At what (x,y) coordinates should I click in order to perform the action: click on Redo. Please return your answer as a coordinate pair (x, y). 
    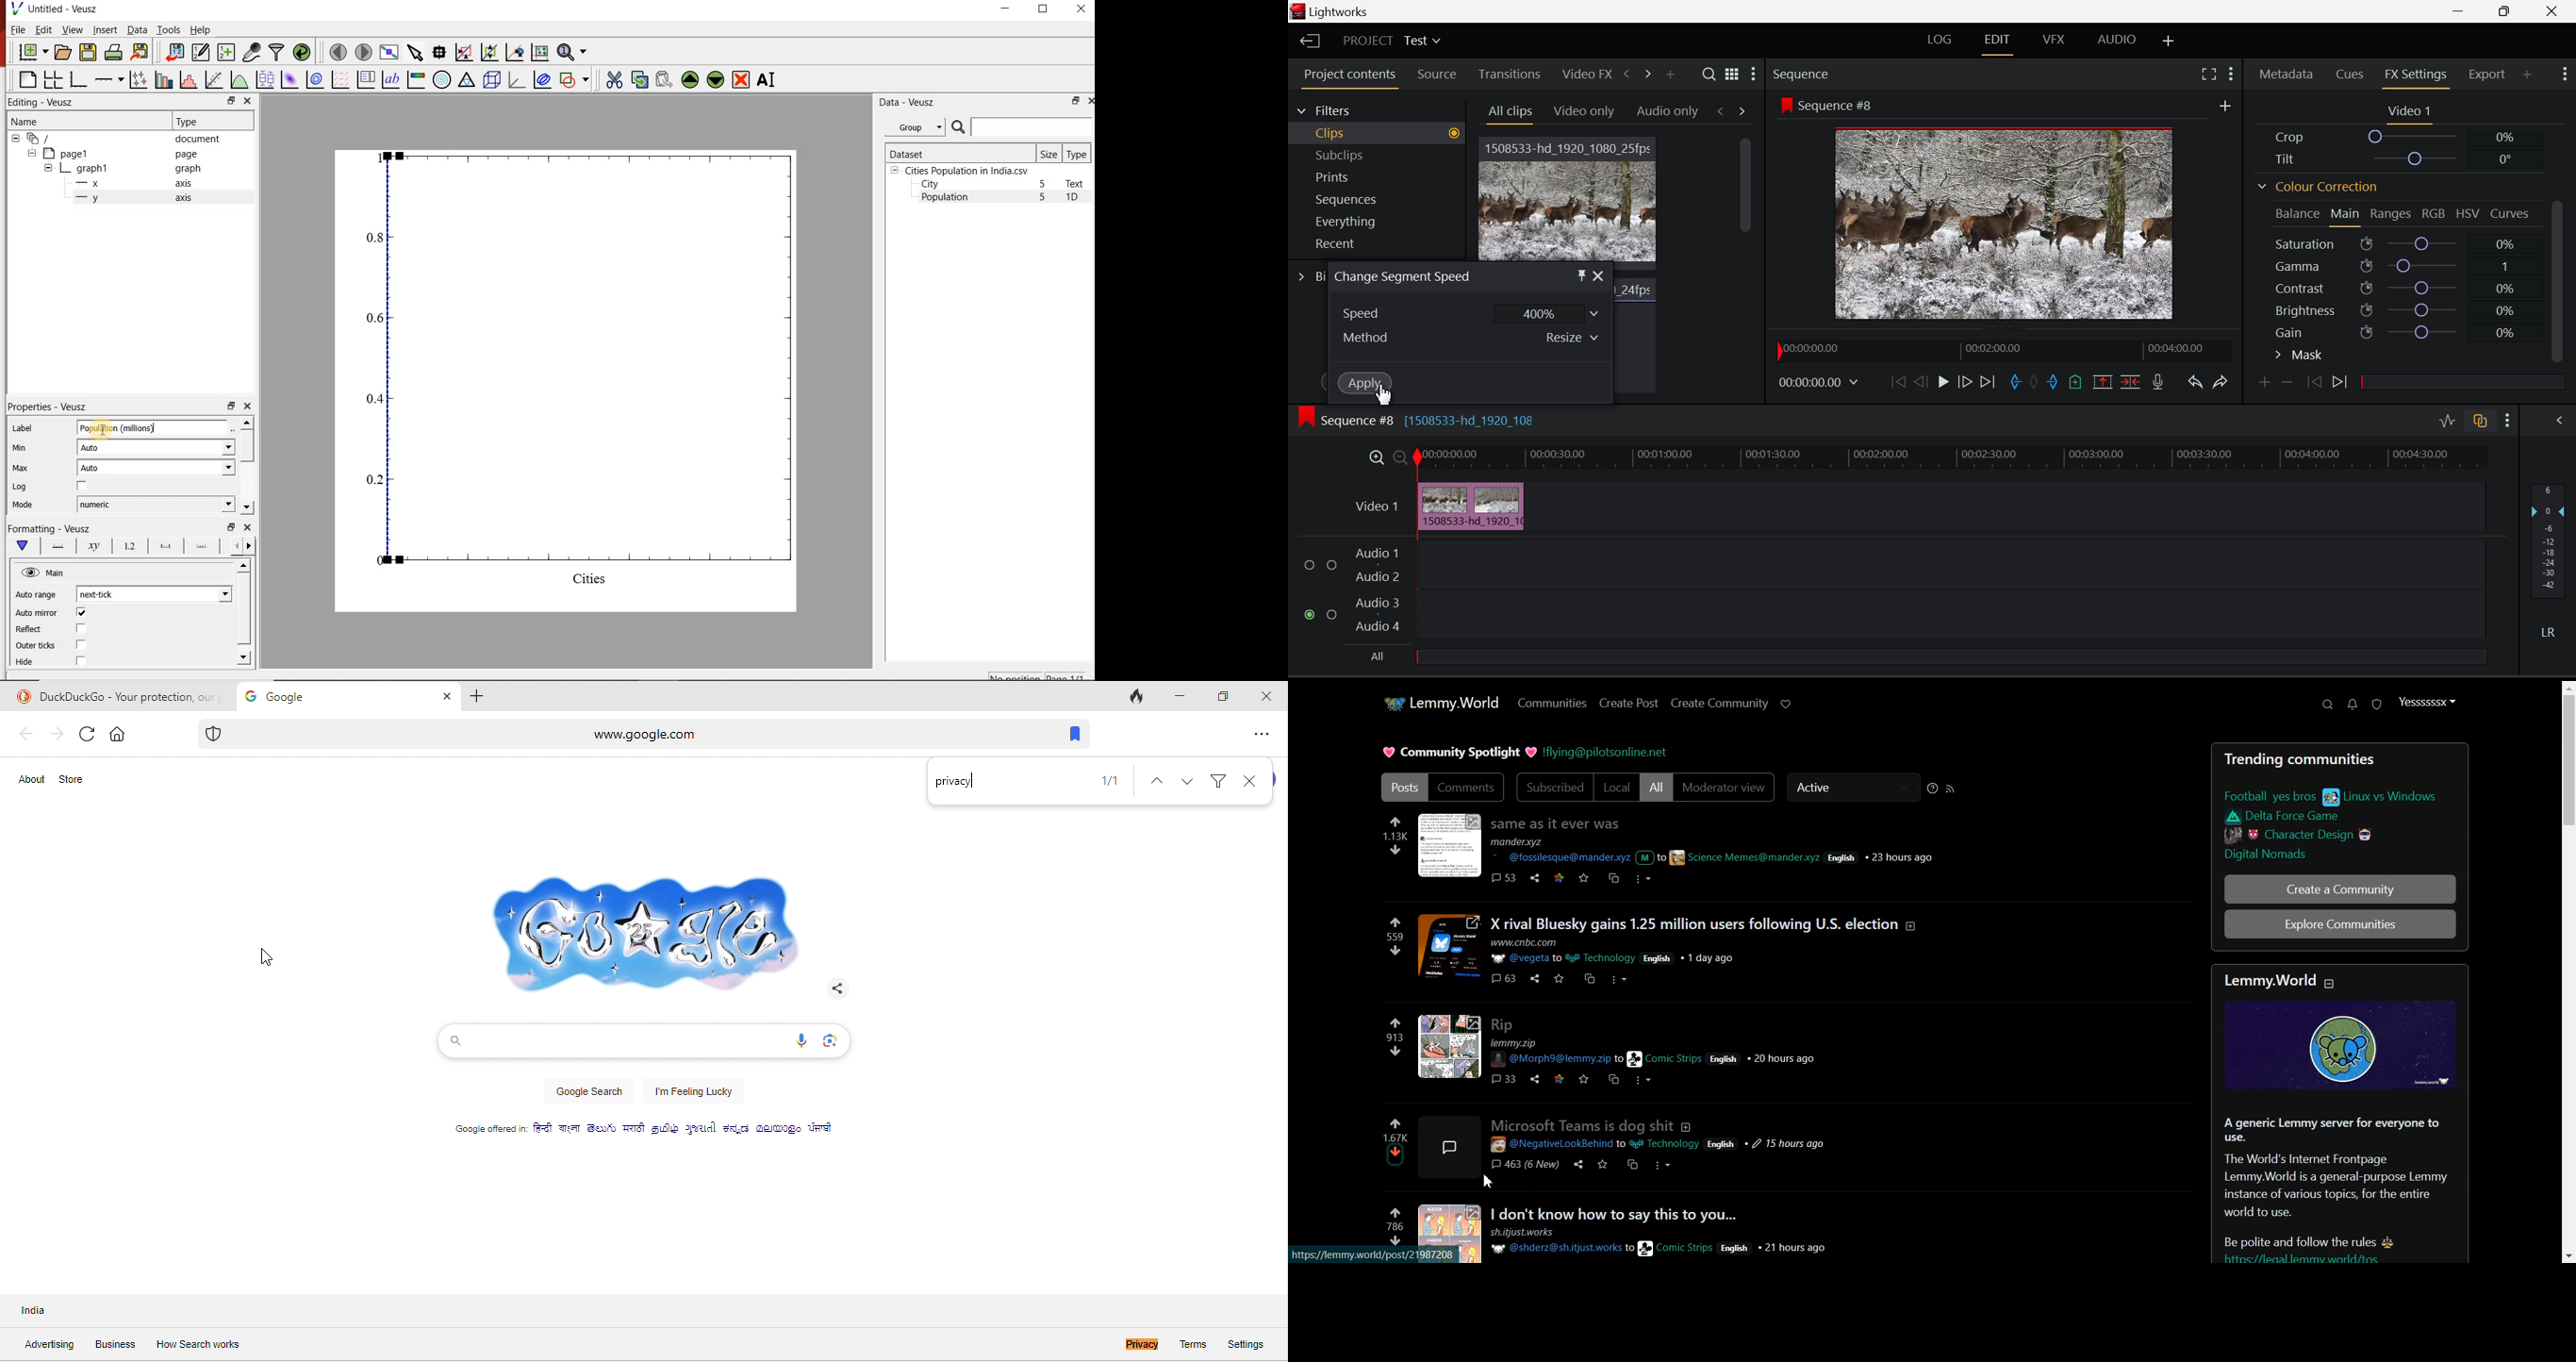
    Looking at the image, I should click on (2220, 385).